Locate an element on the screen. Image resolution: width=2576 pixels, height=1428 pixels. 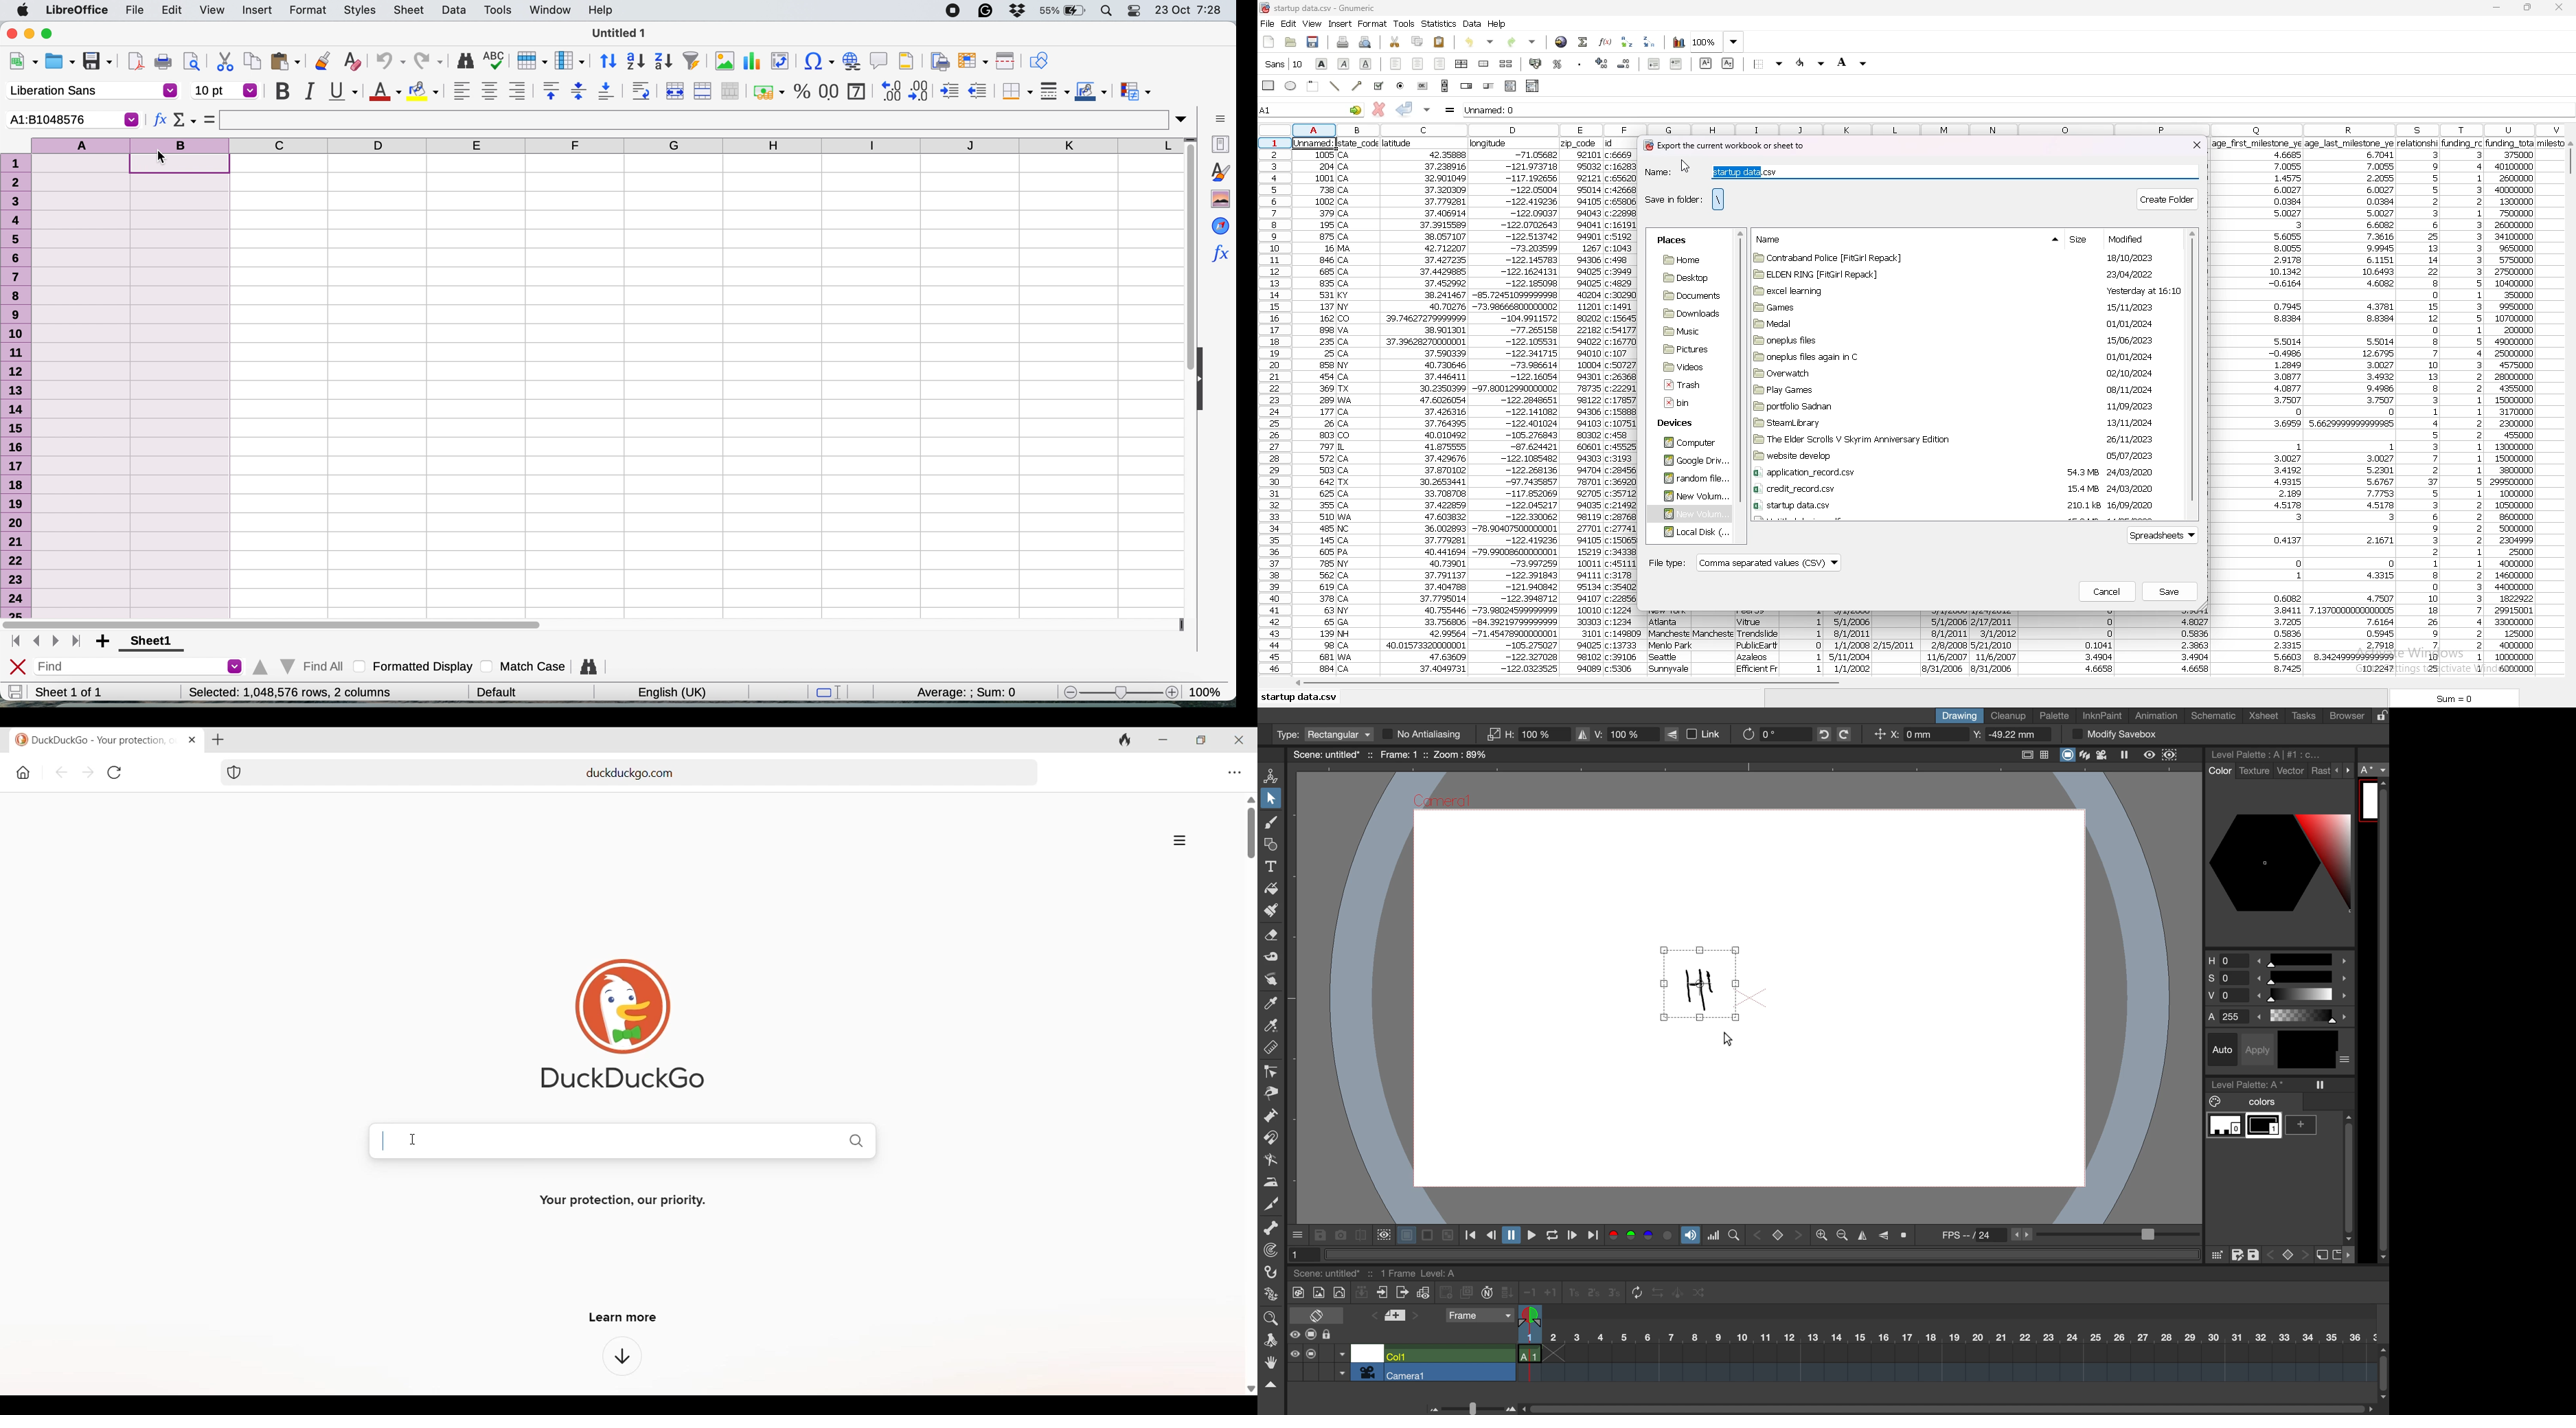
format as number is located at coordinates (829, 92).